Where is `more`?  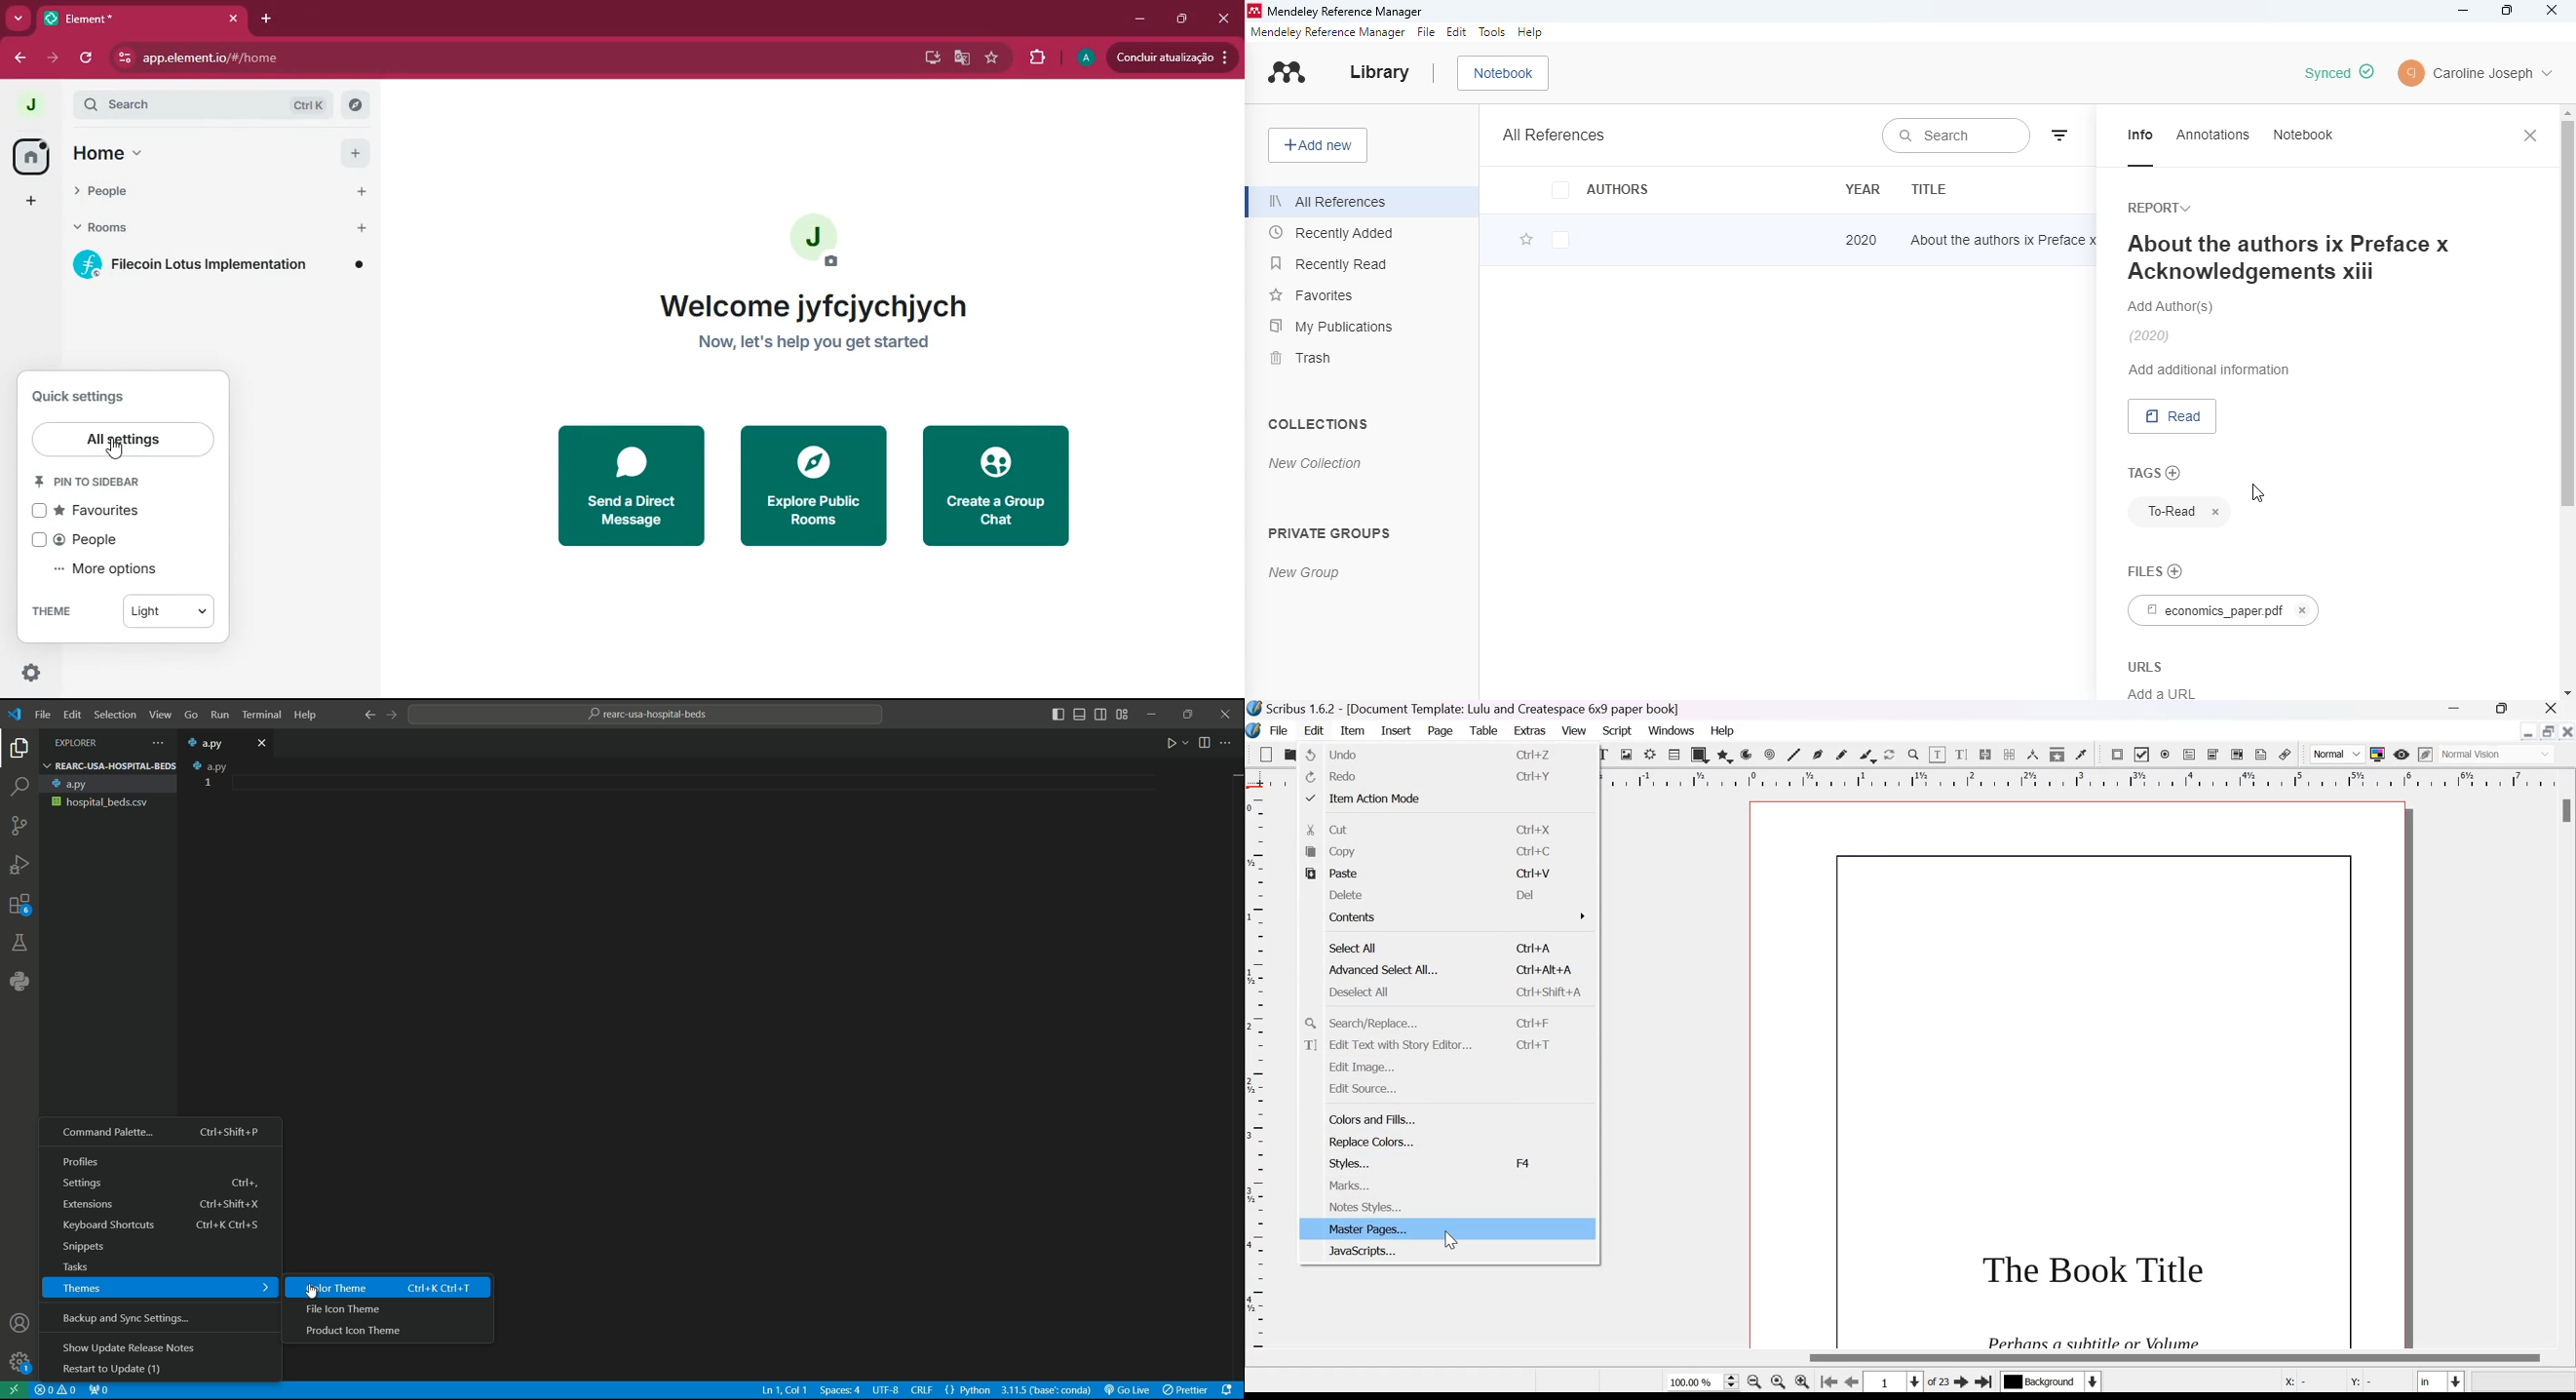 more is located at coordinates (18, 19).